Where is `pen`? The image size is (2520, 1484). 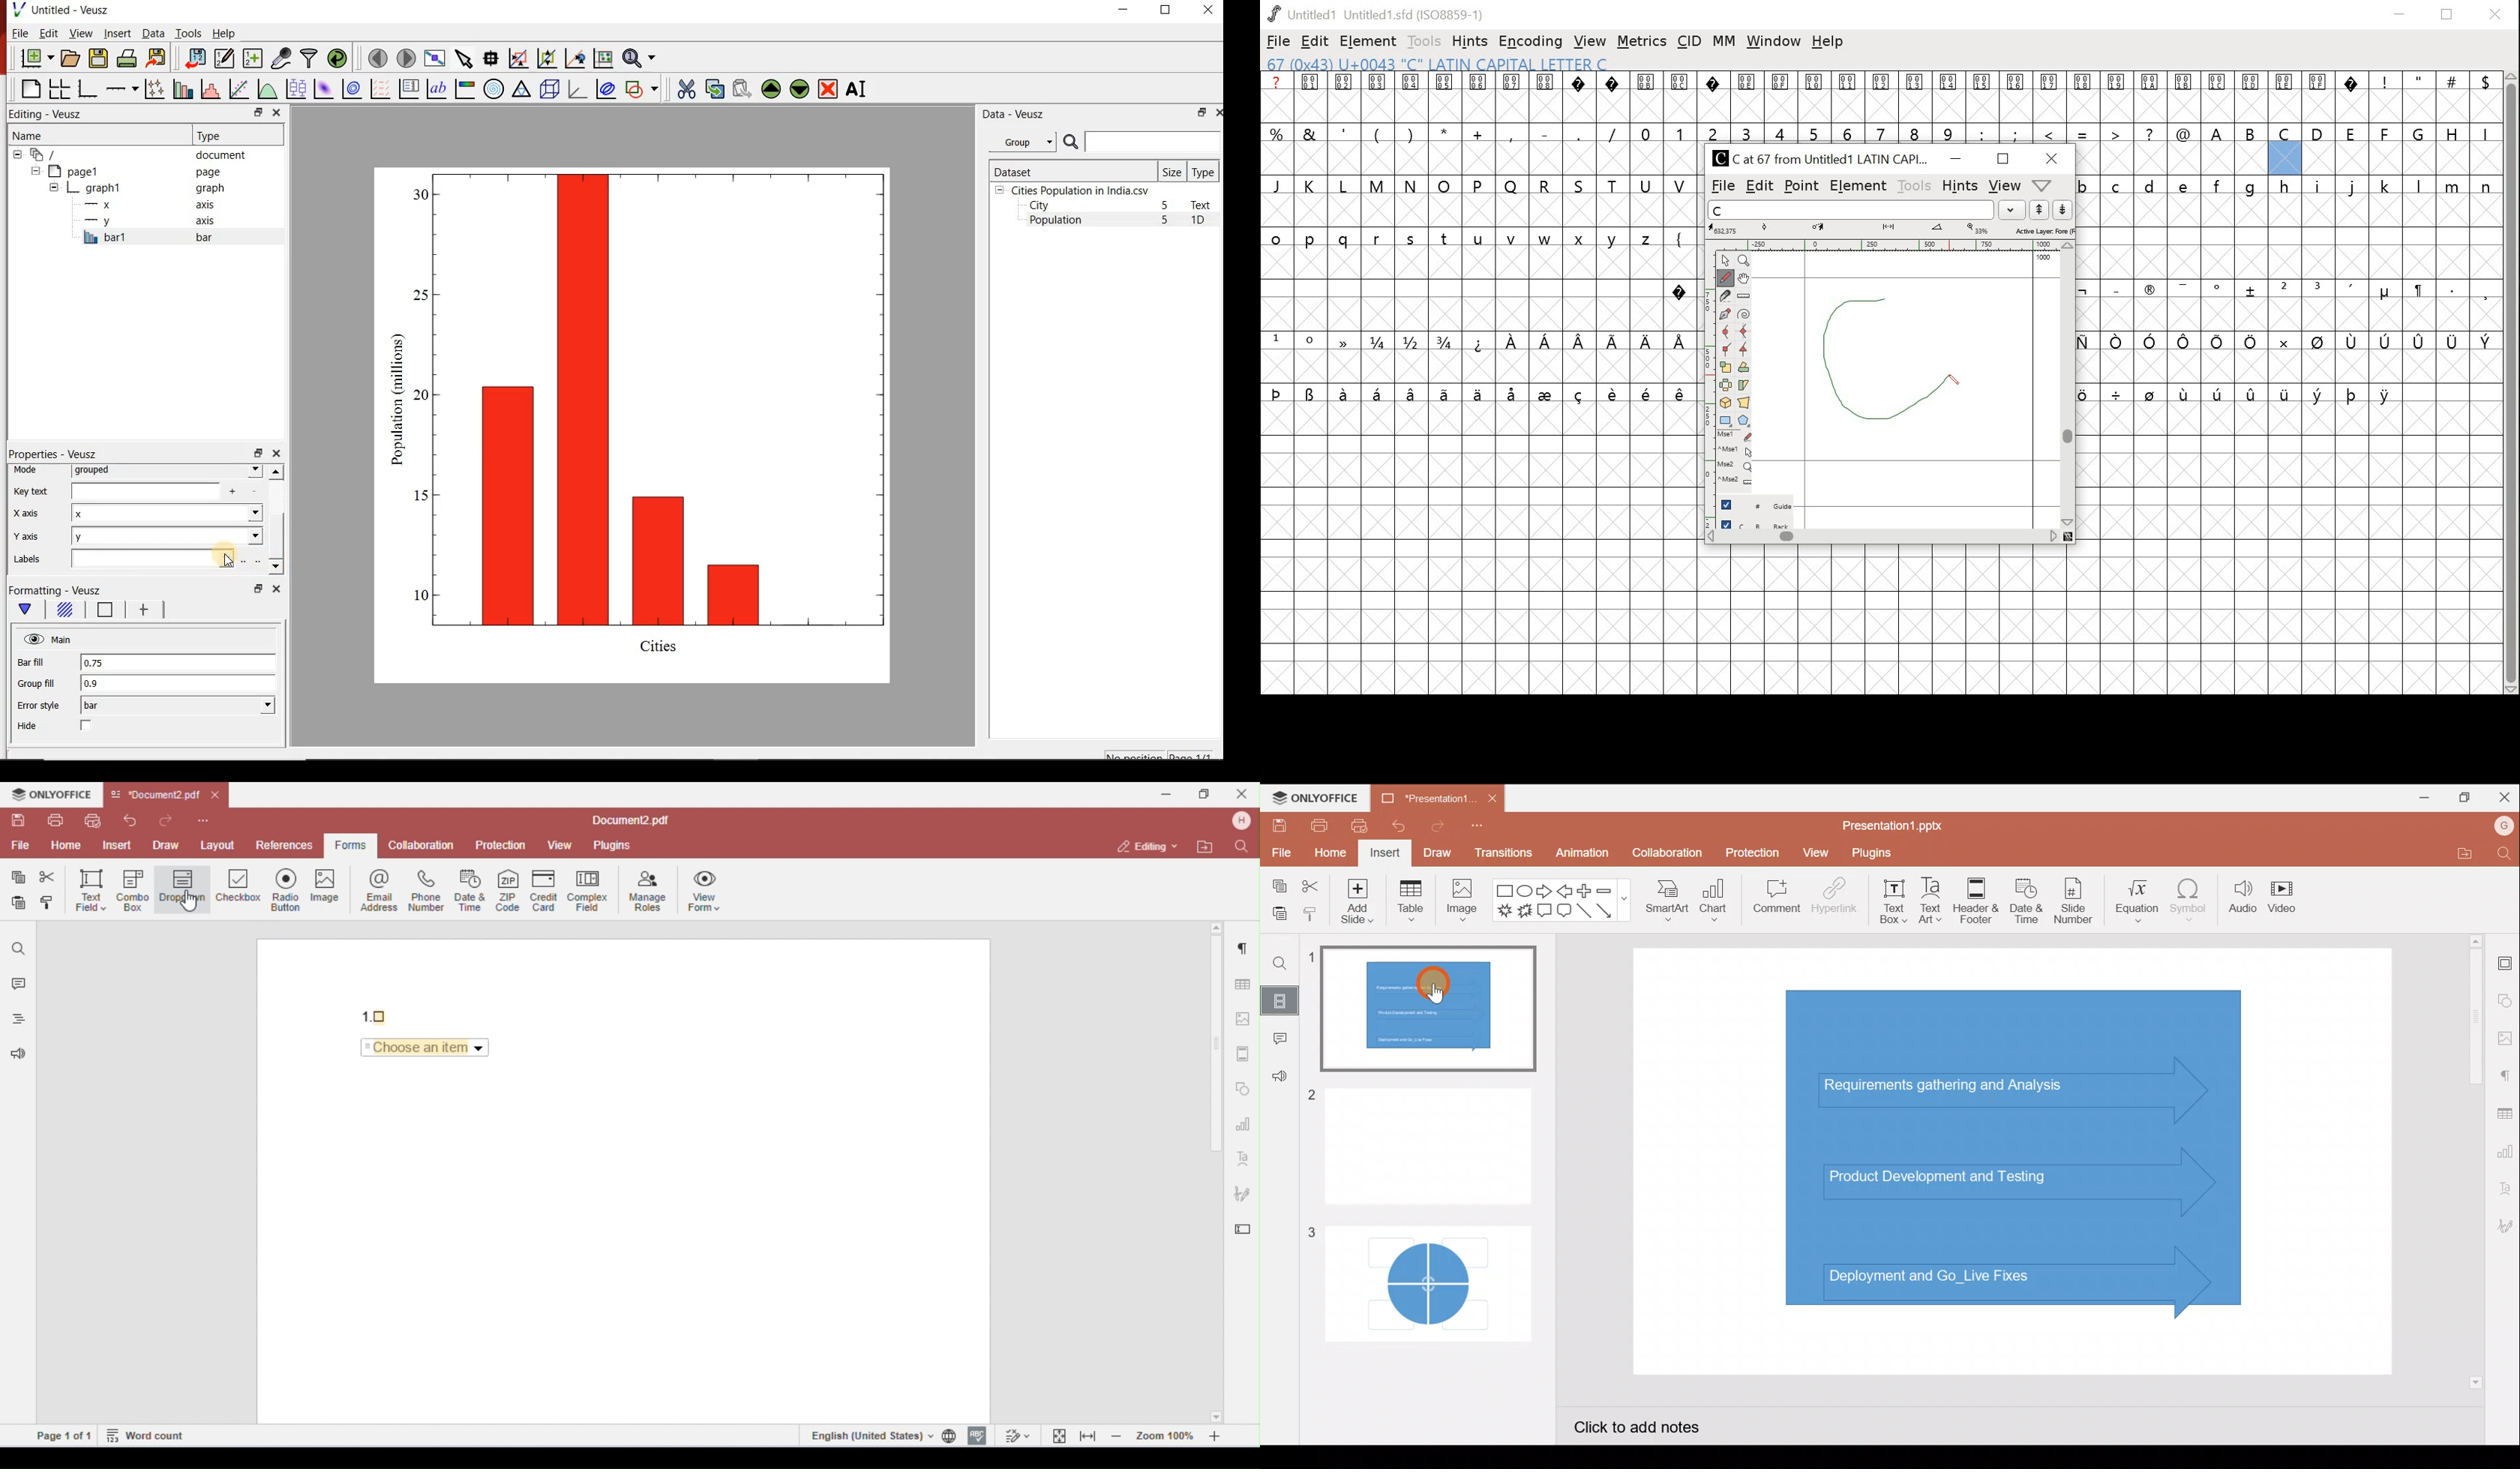
pen is located at coordinates (1728, 315).